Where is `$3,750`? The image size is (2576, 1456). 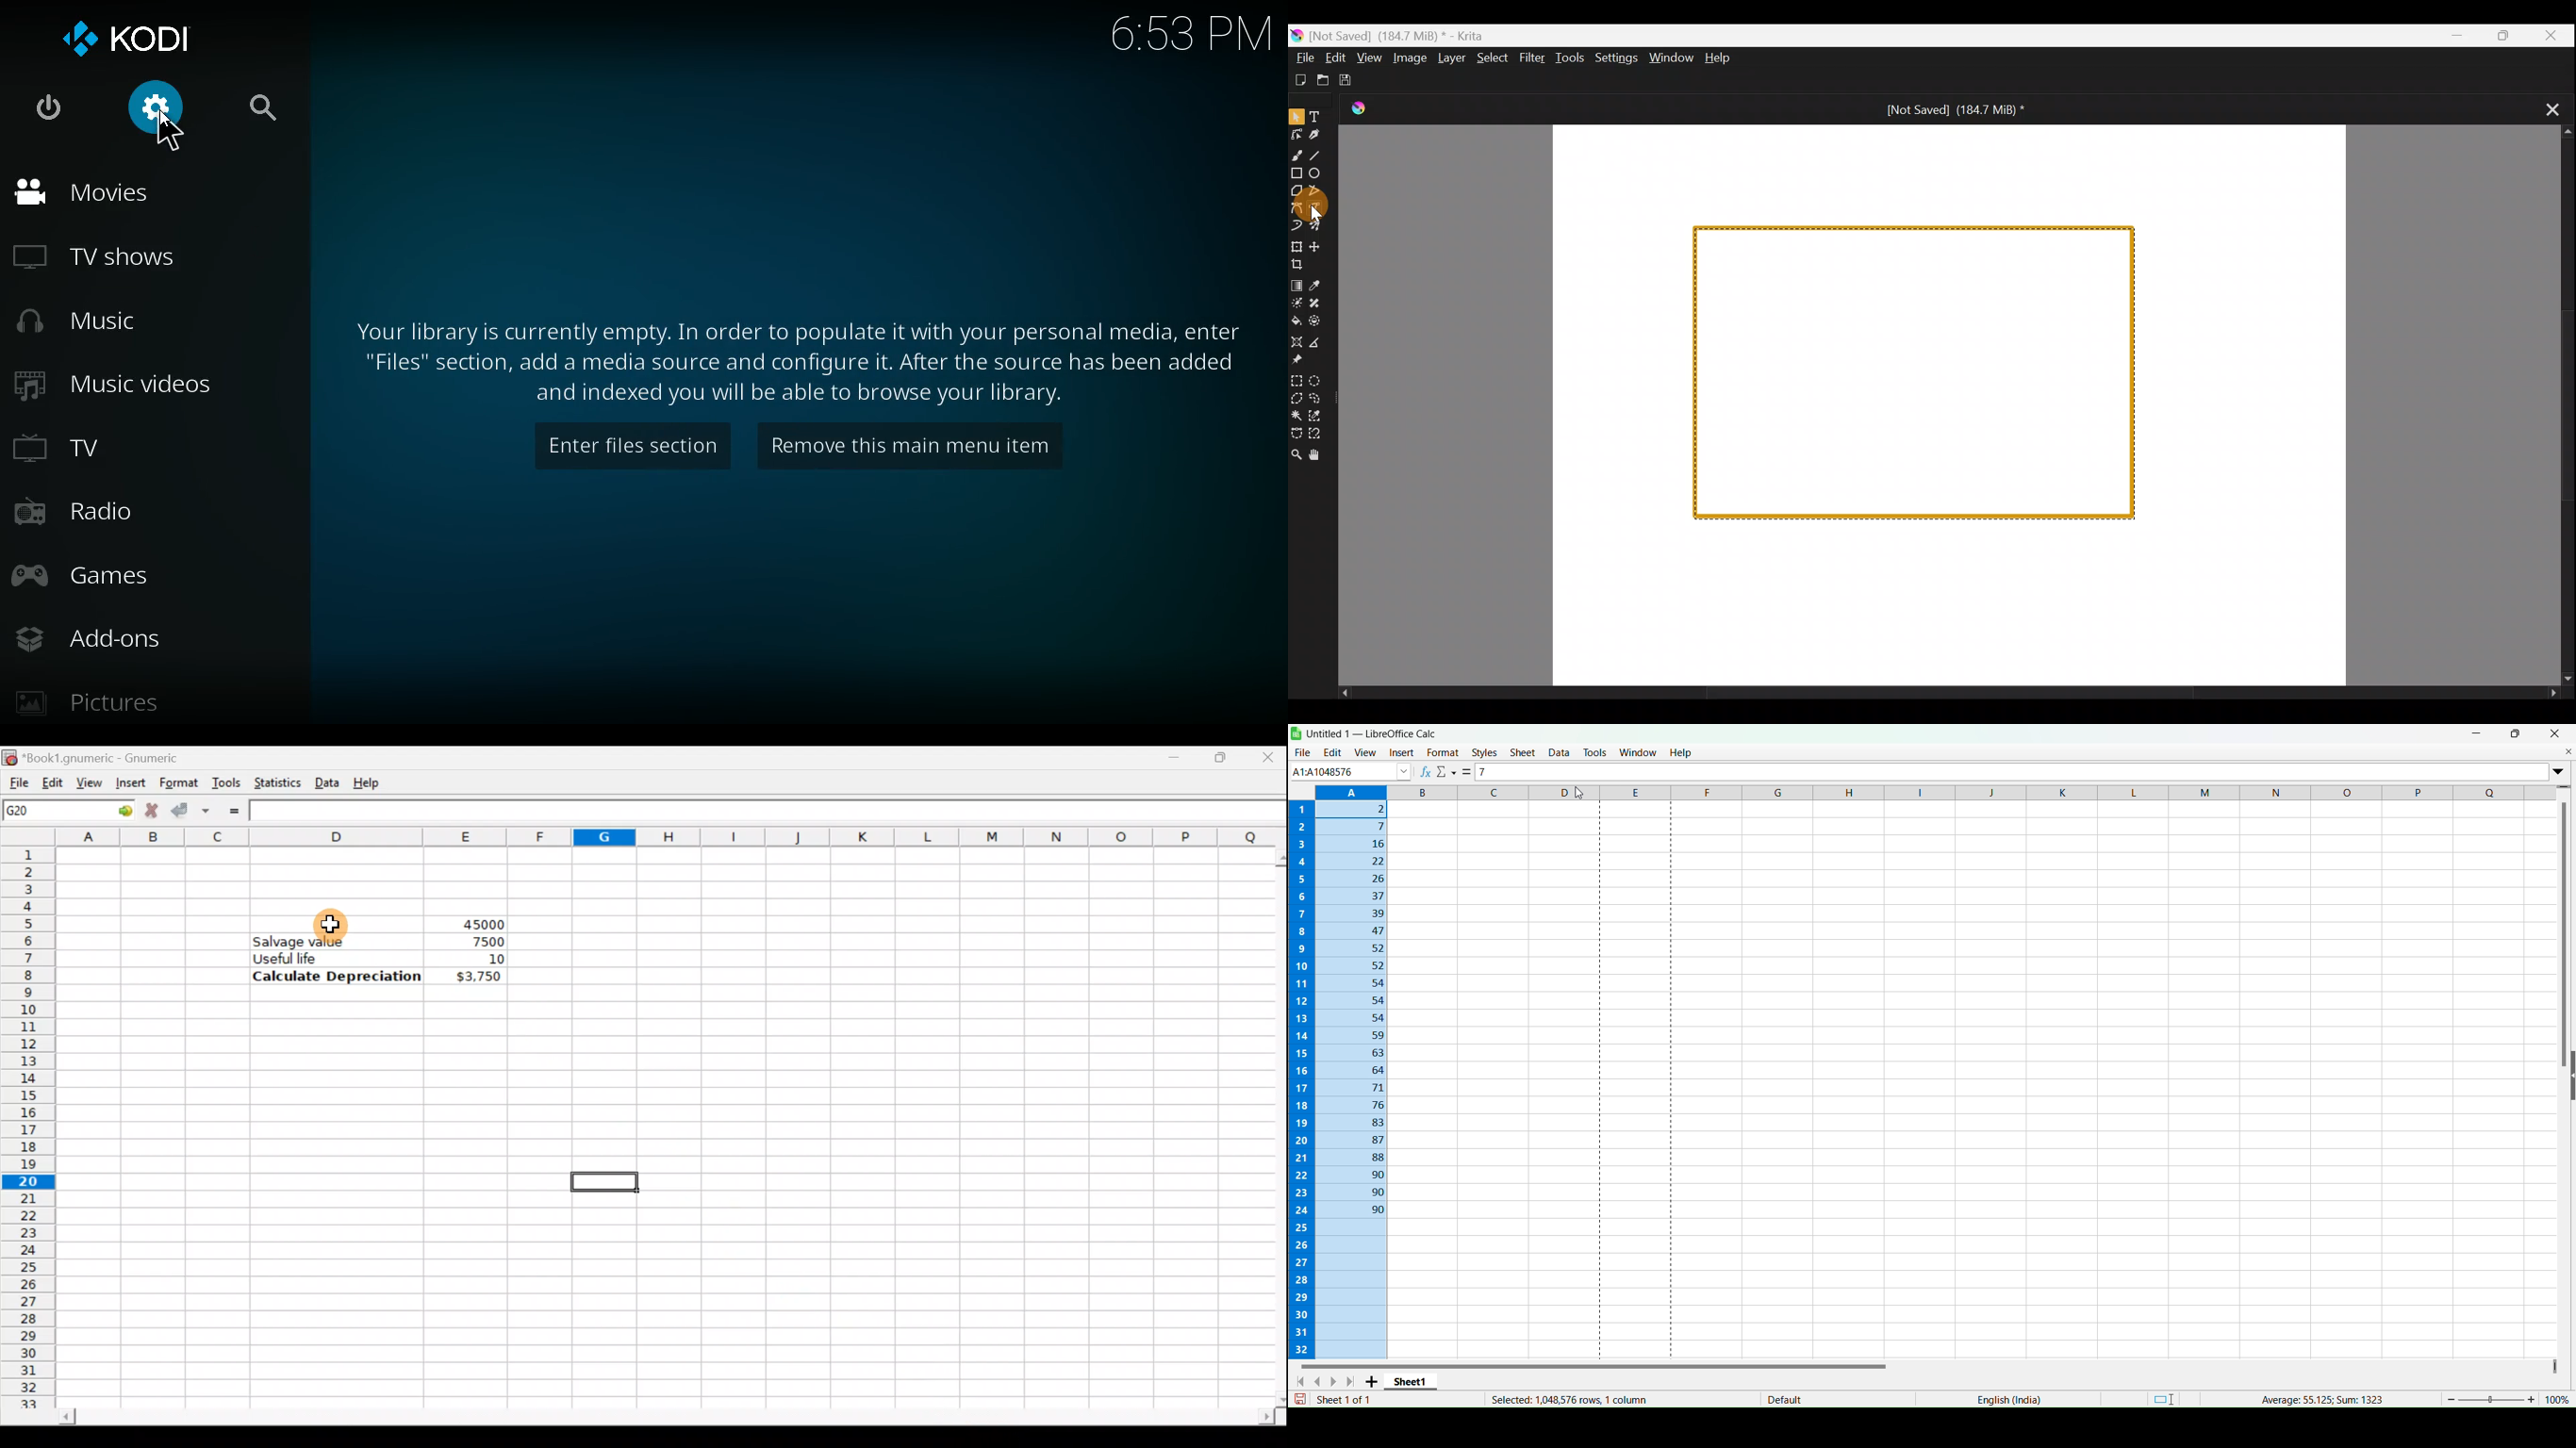 $3,750 is located at coordinates (477, 977).